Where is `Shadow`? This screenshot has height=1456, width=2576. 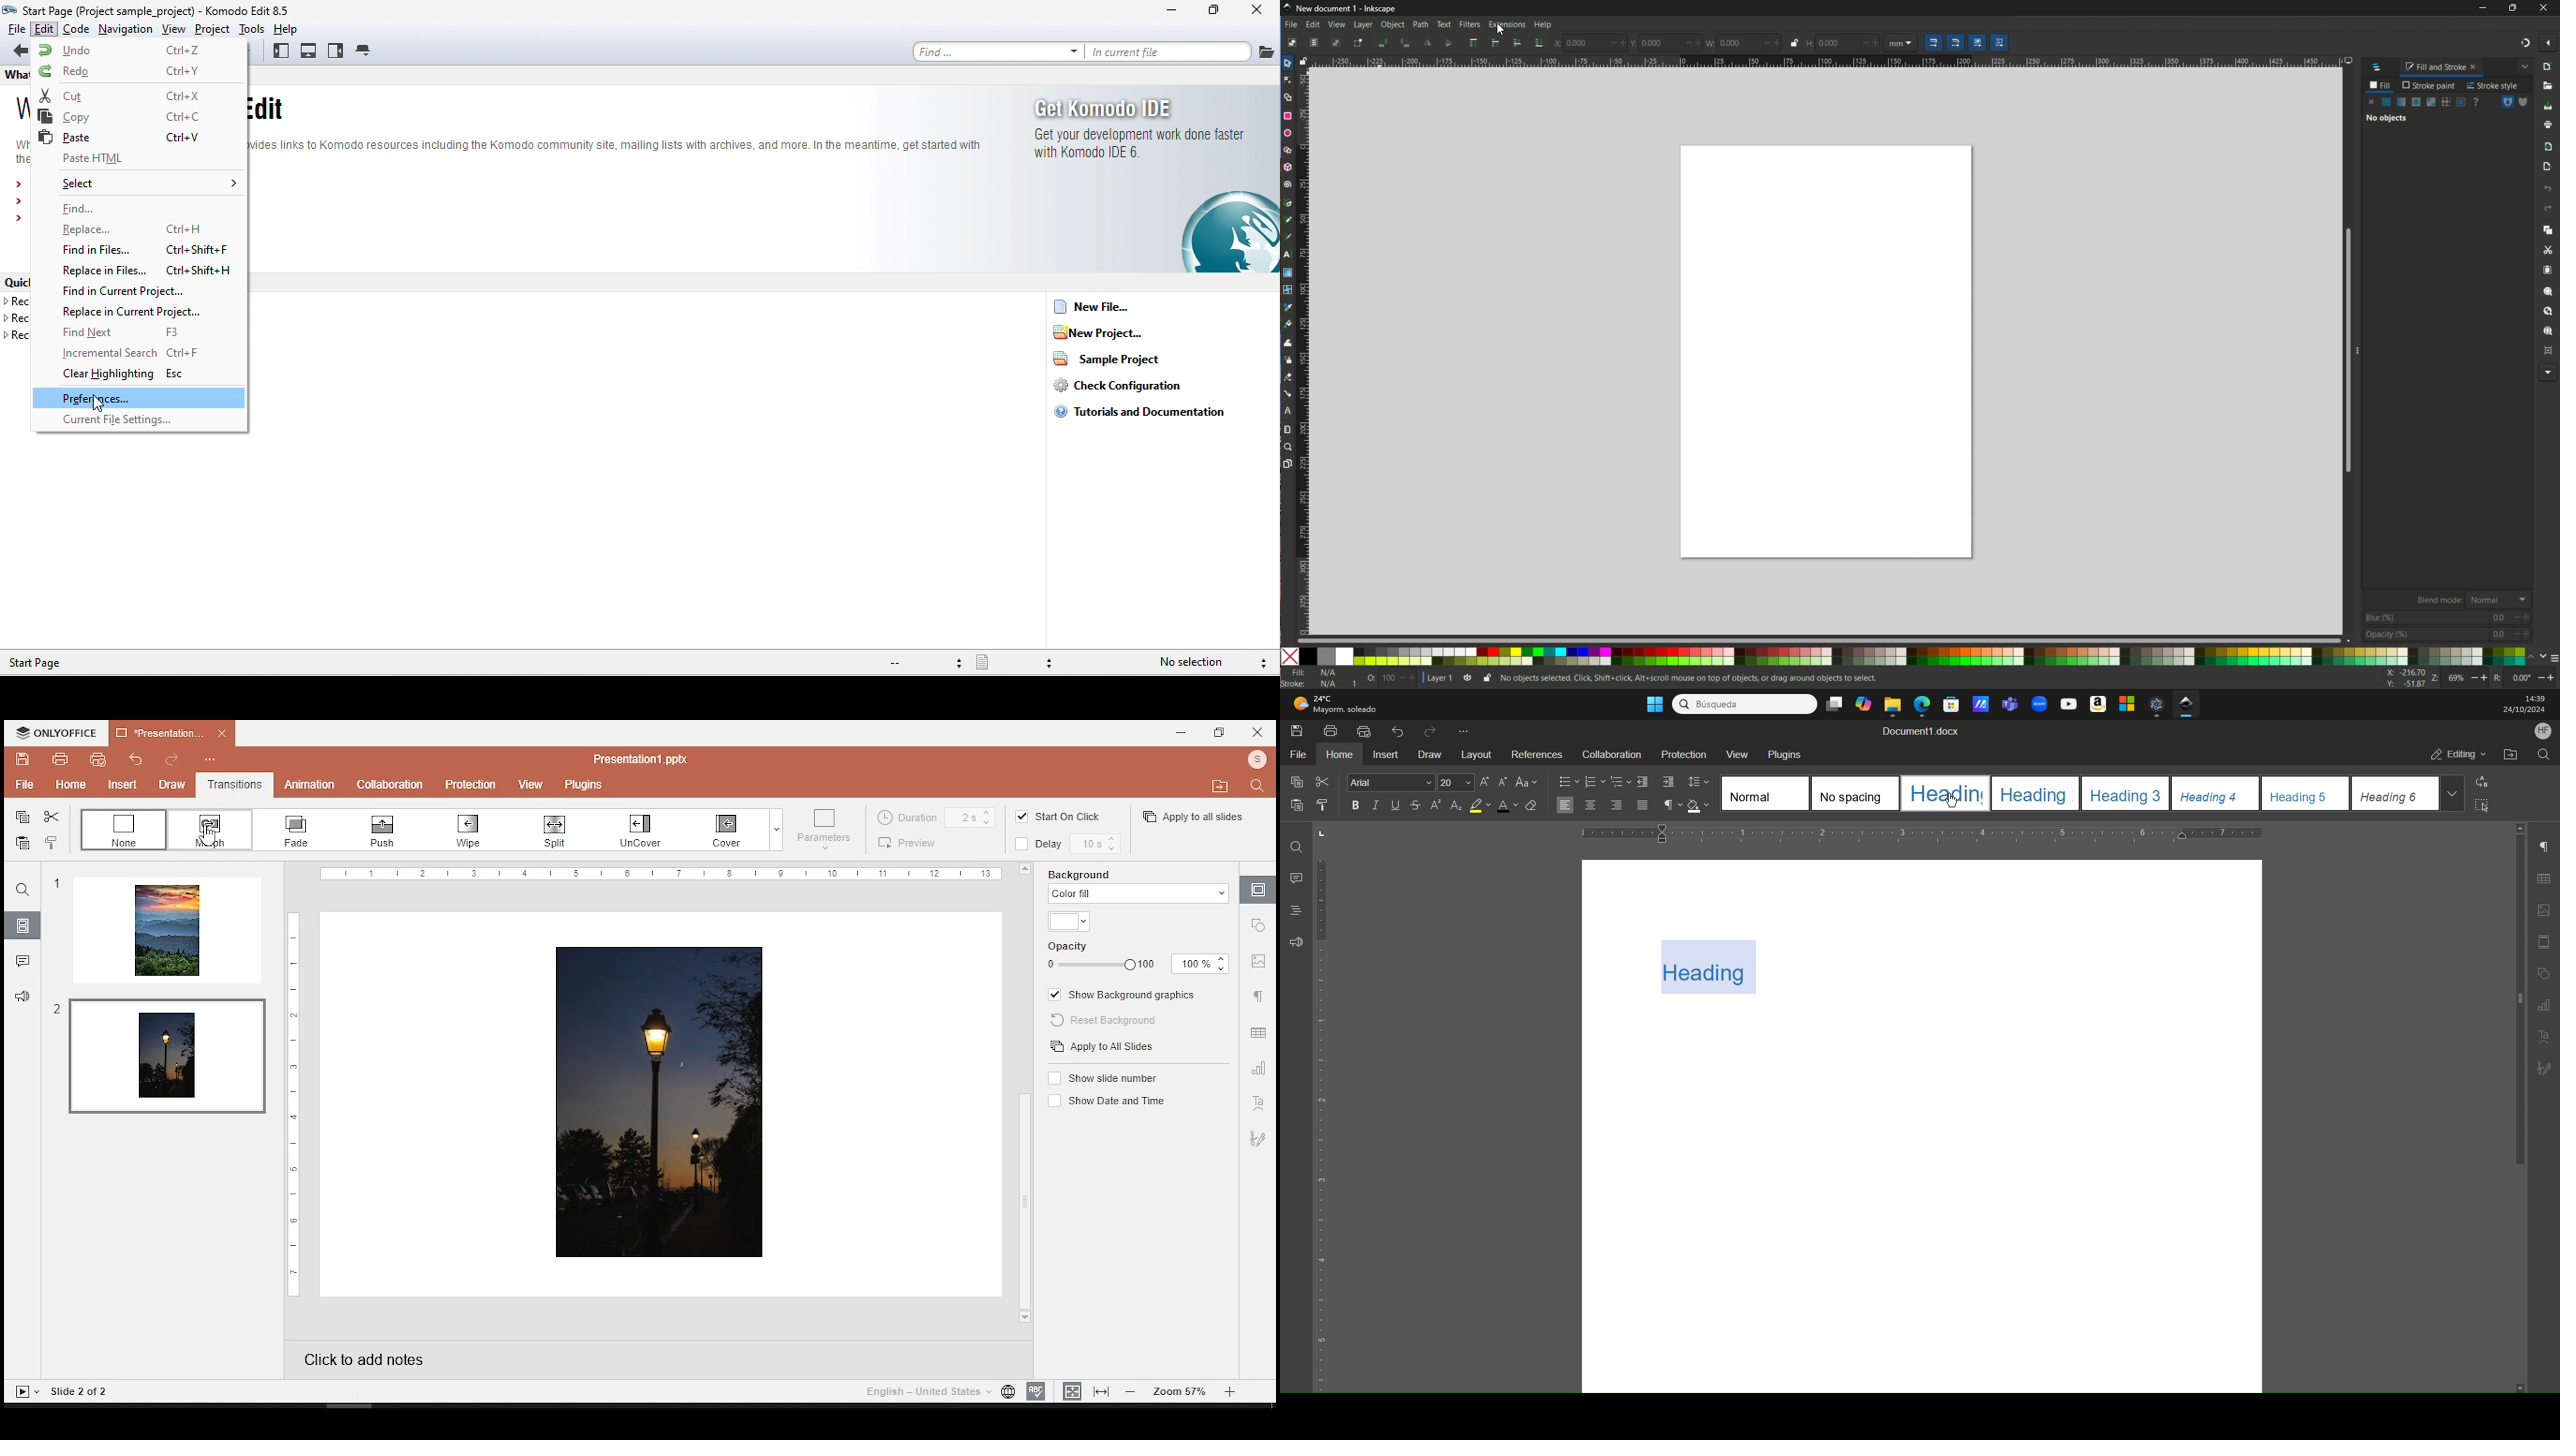 Shadow is located at coordinates (1699, 807).